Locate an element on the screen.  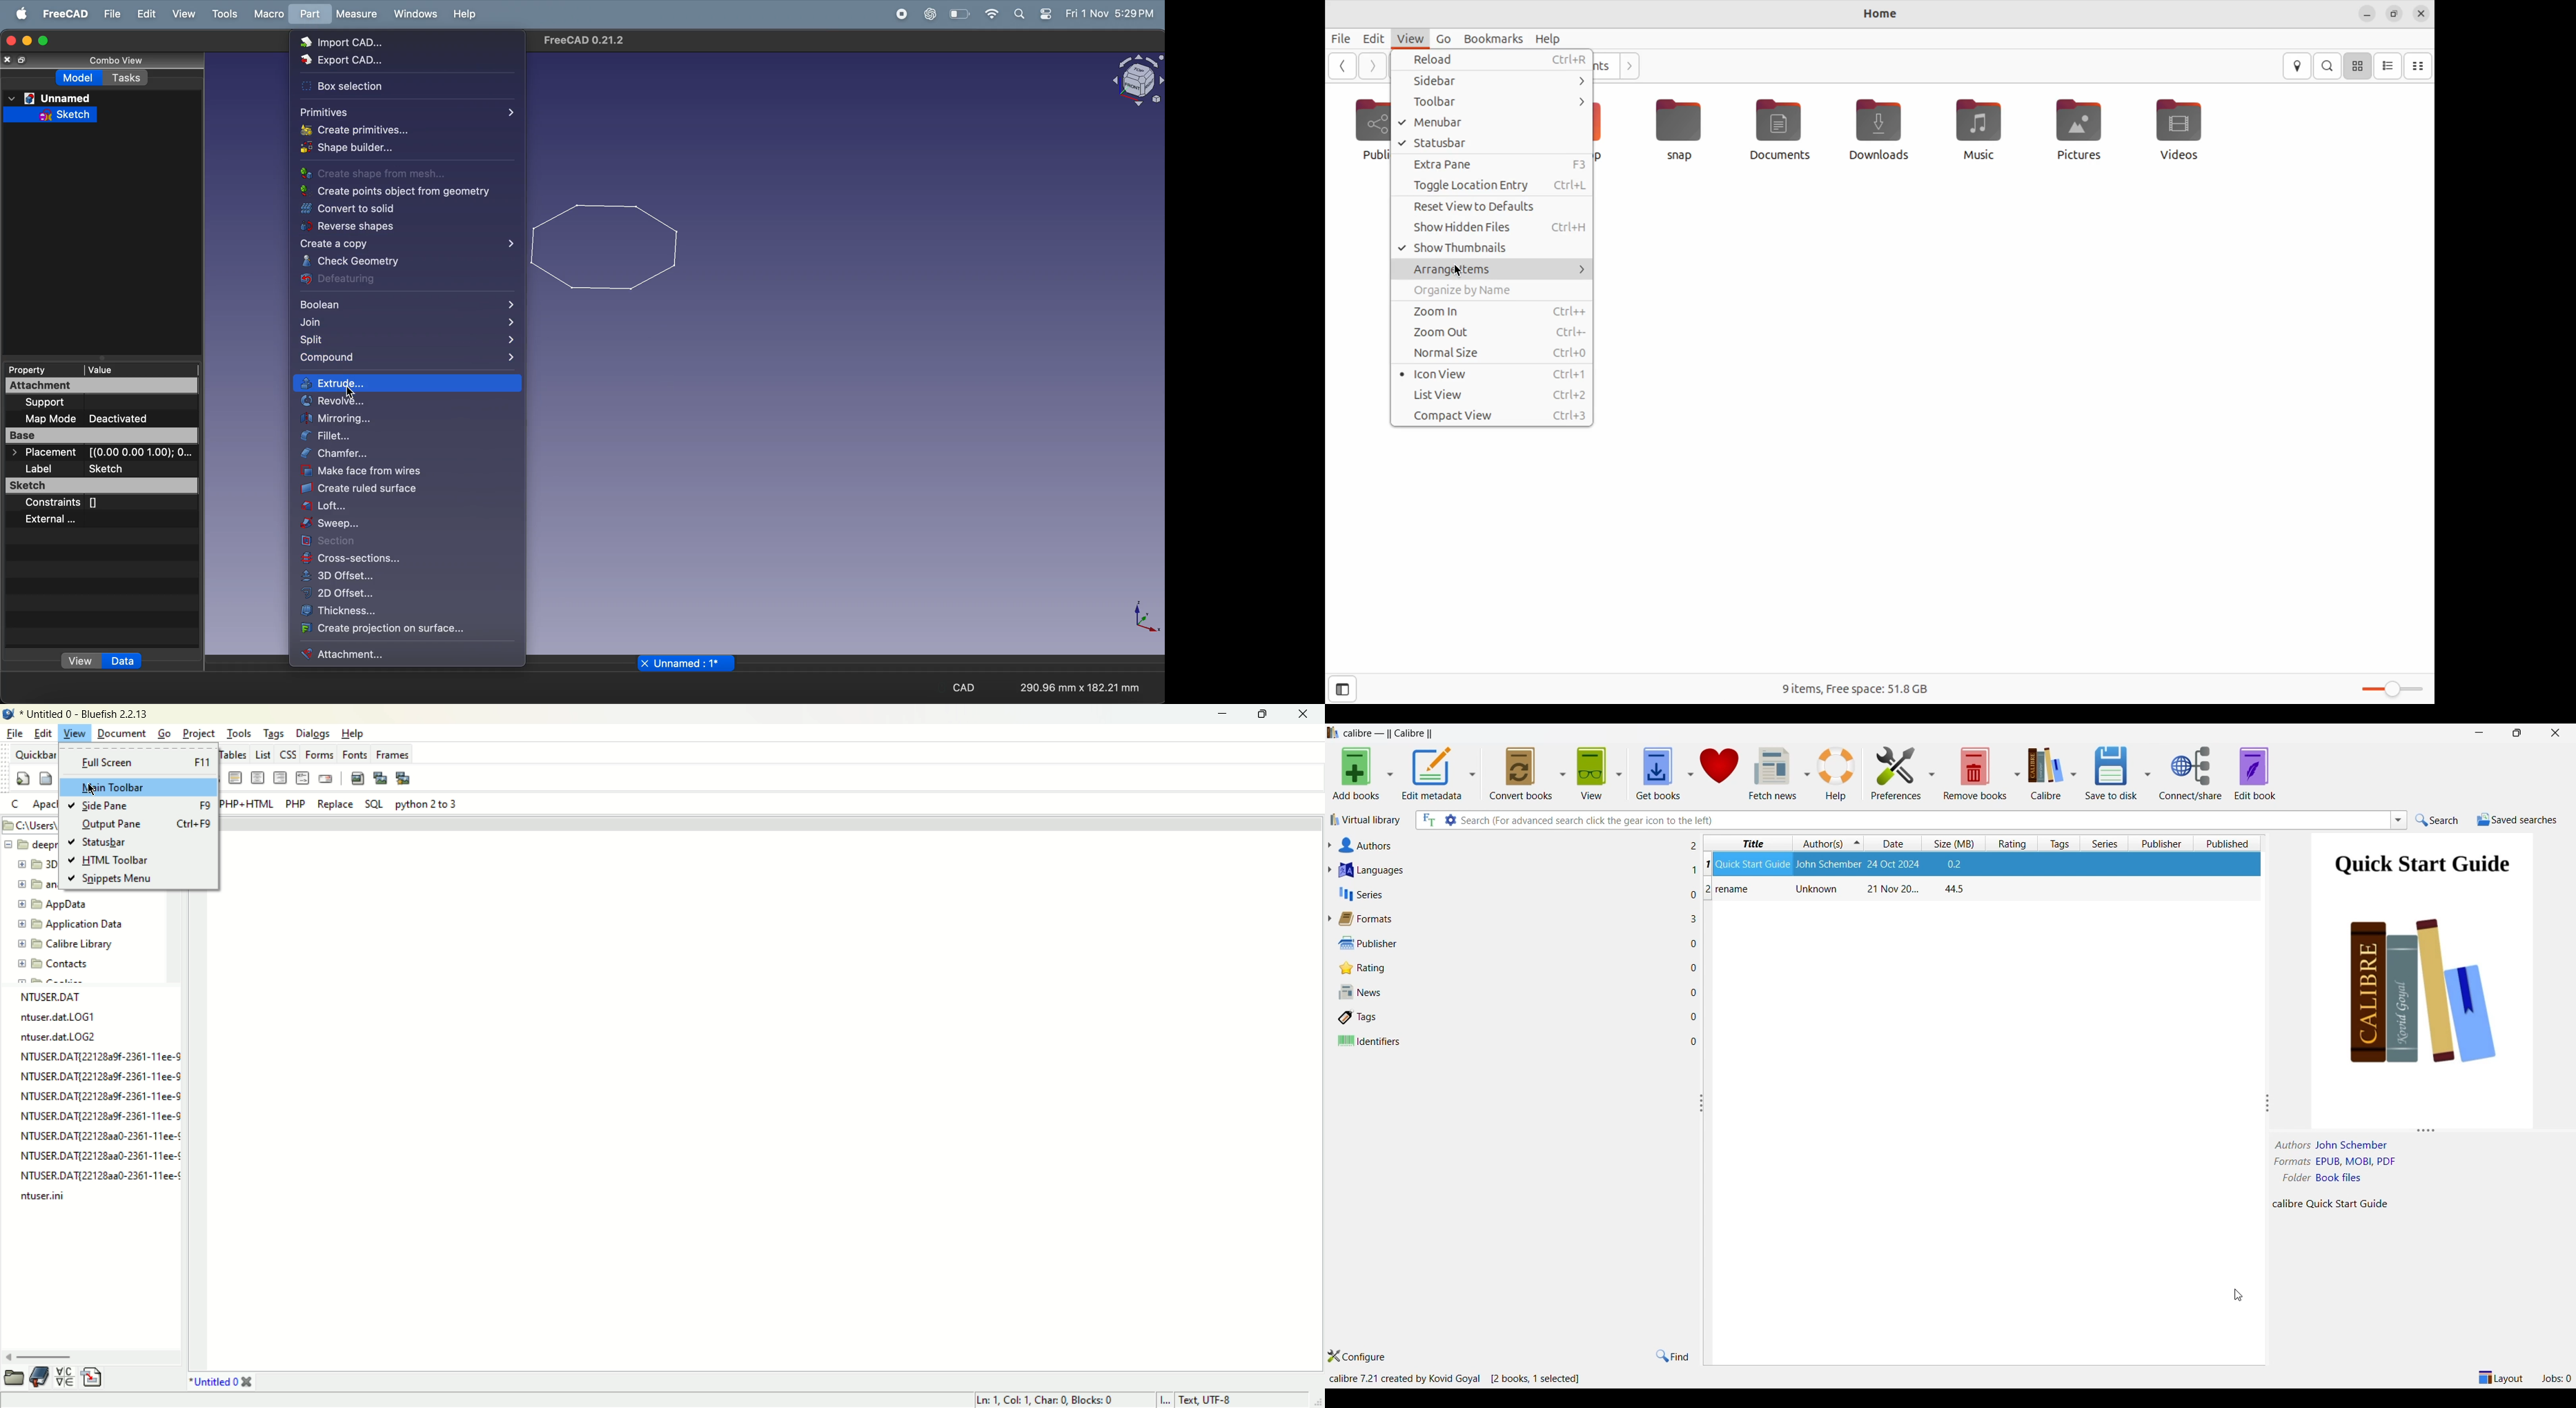
Save options is located at coordinates (2147, 774).